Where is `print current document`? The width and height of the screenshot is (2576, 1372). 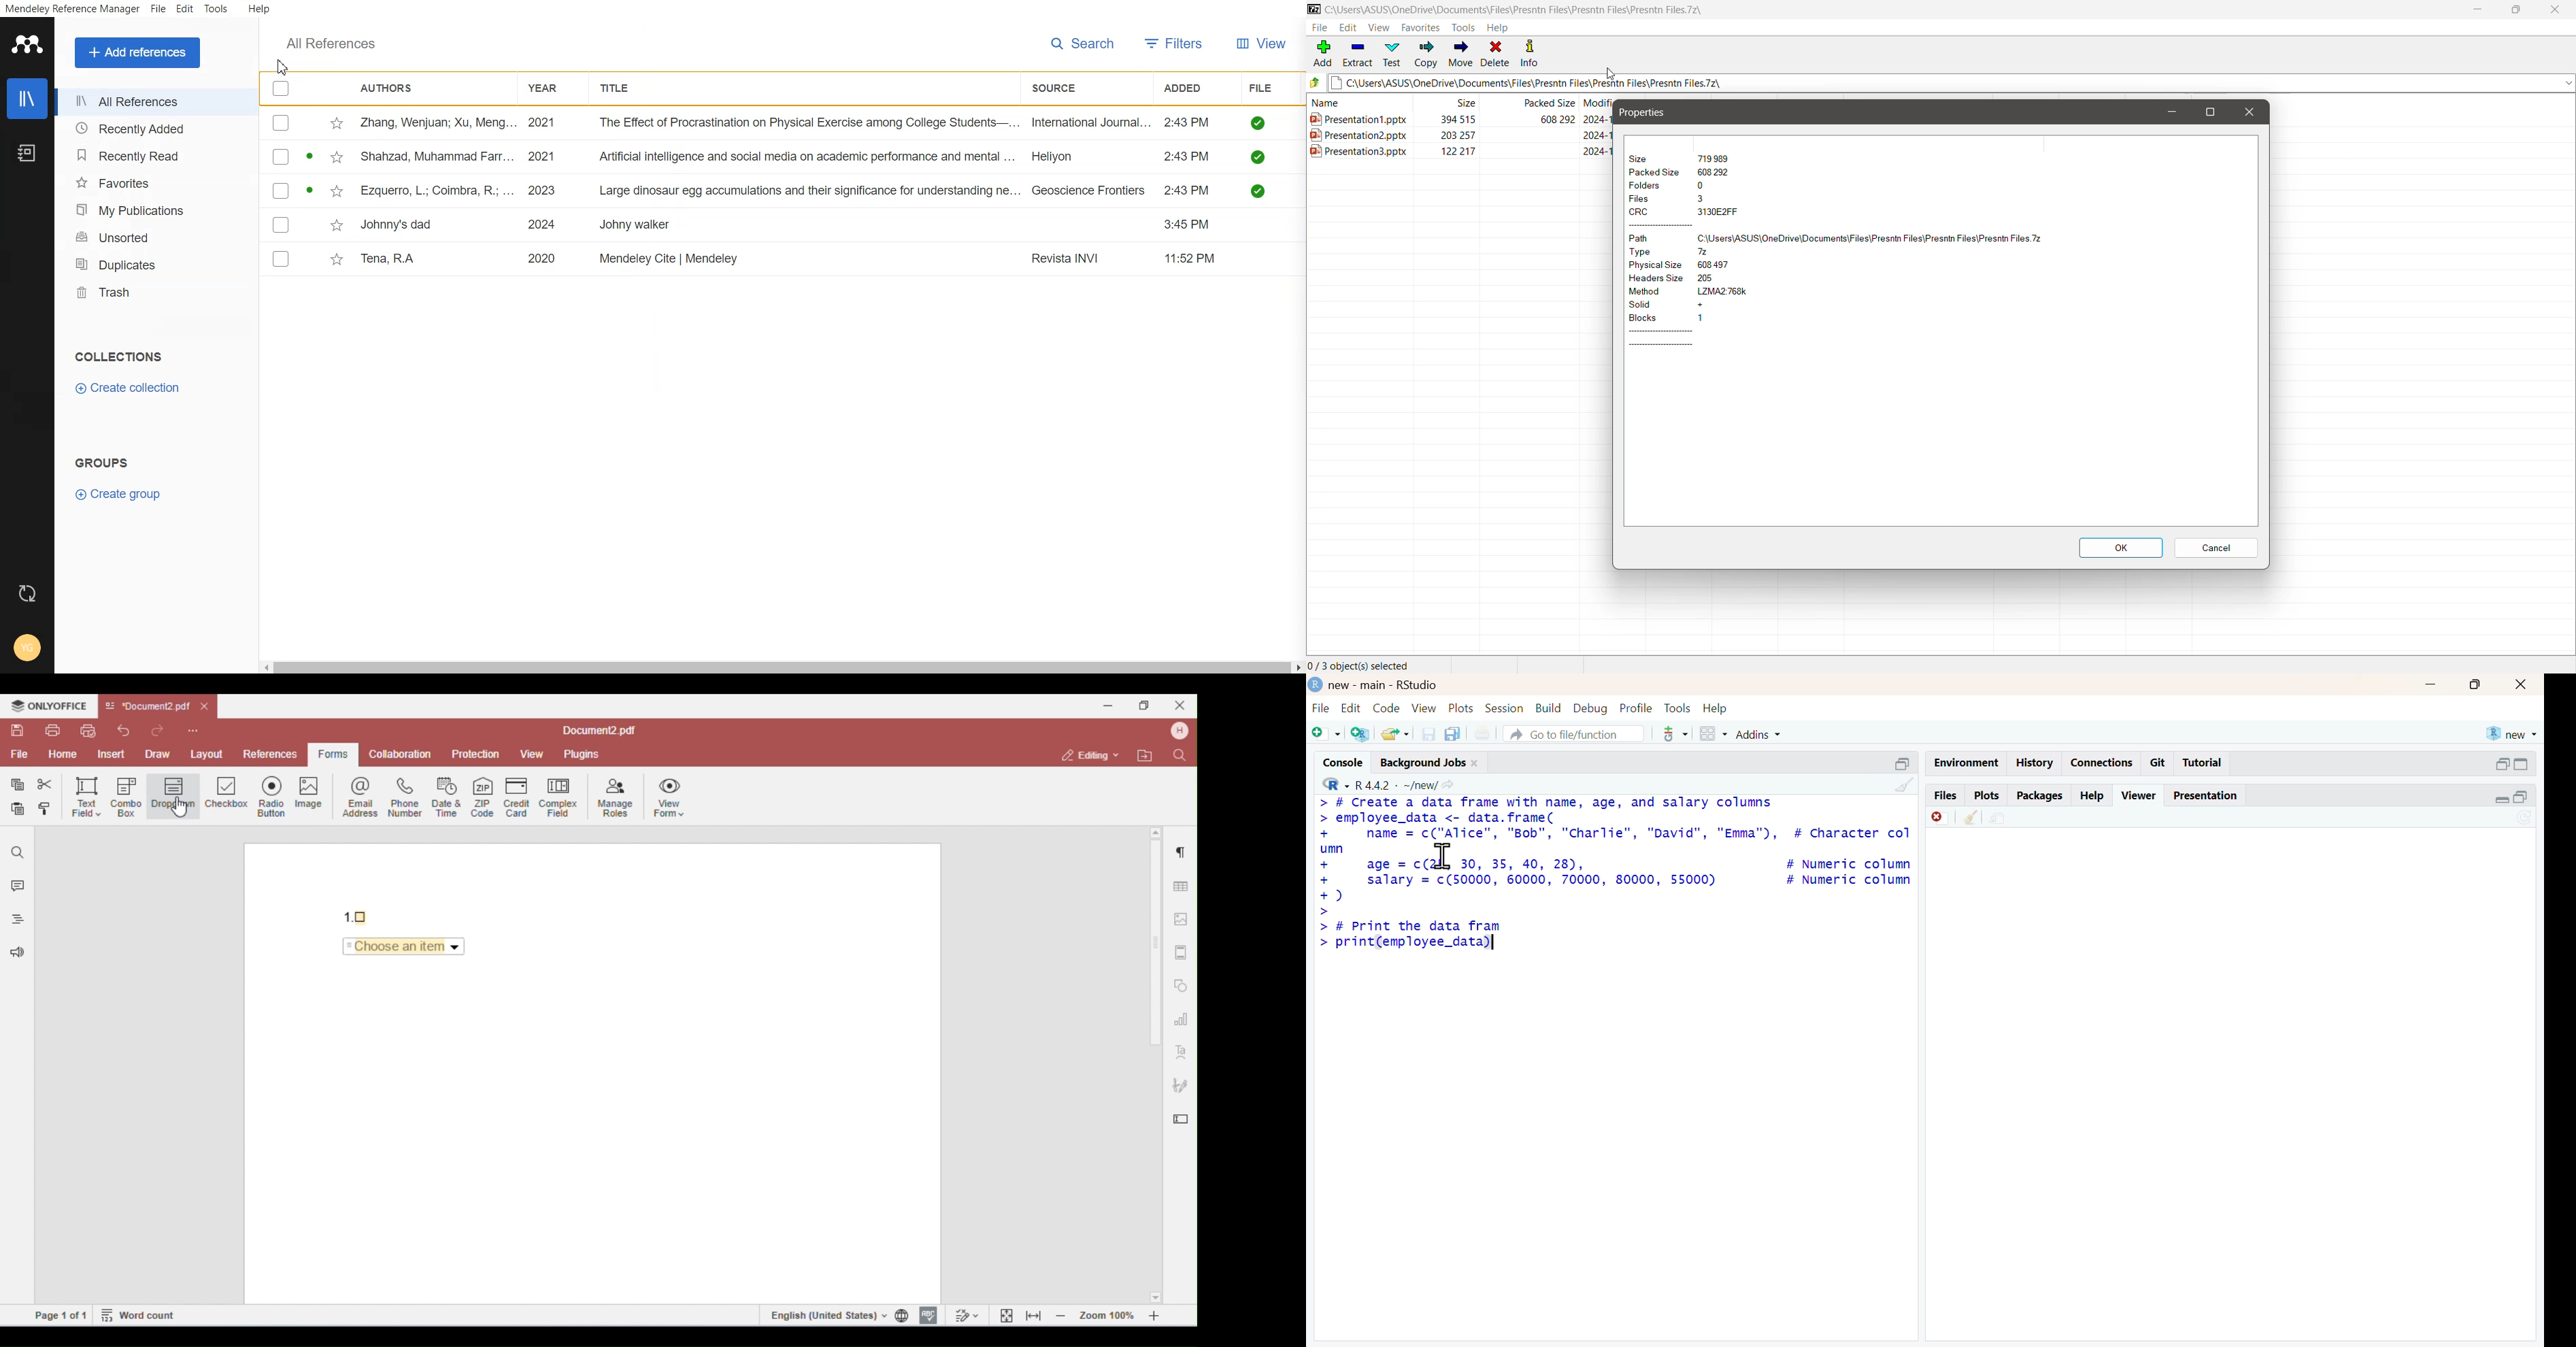
print current document is located at coordinates (1489, 733).